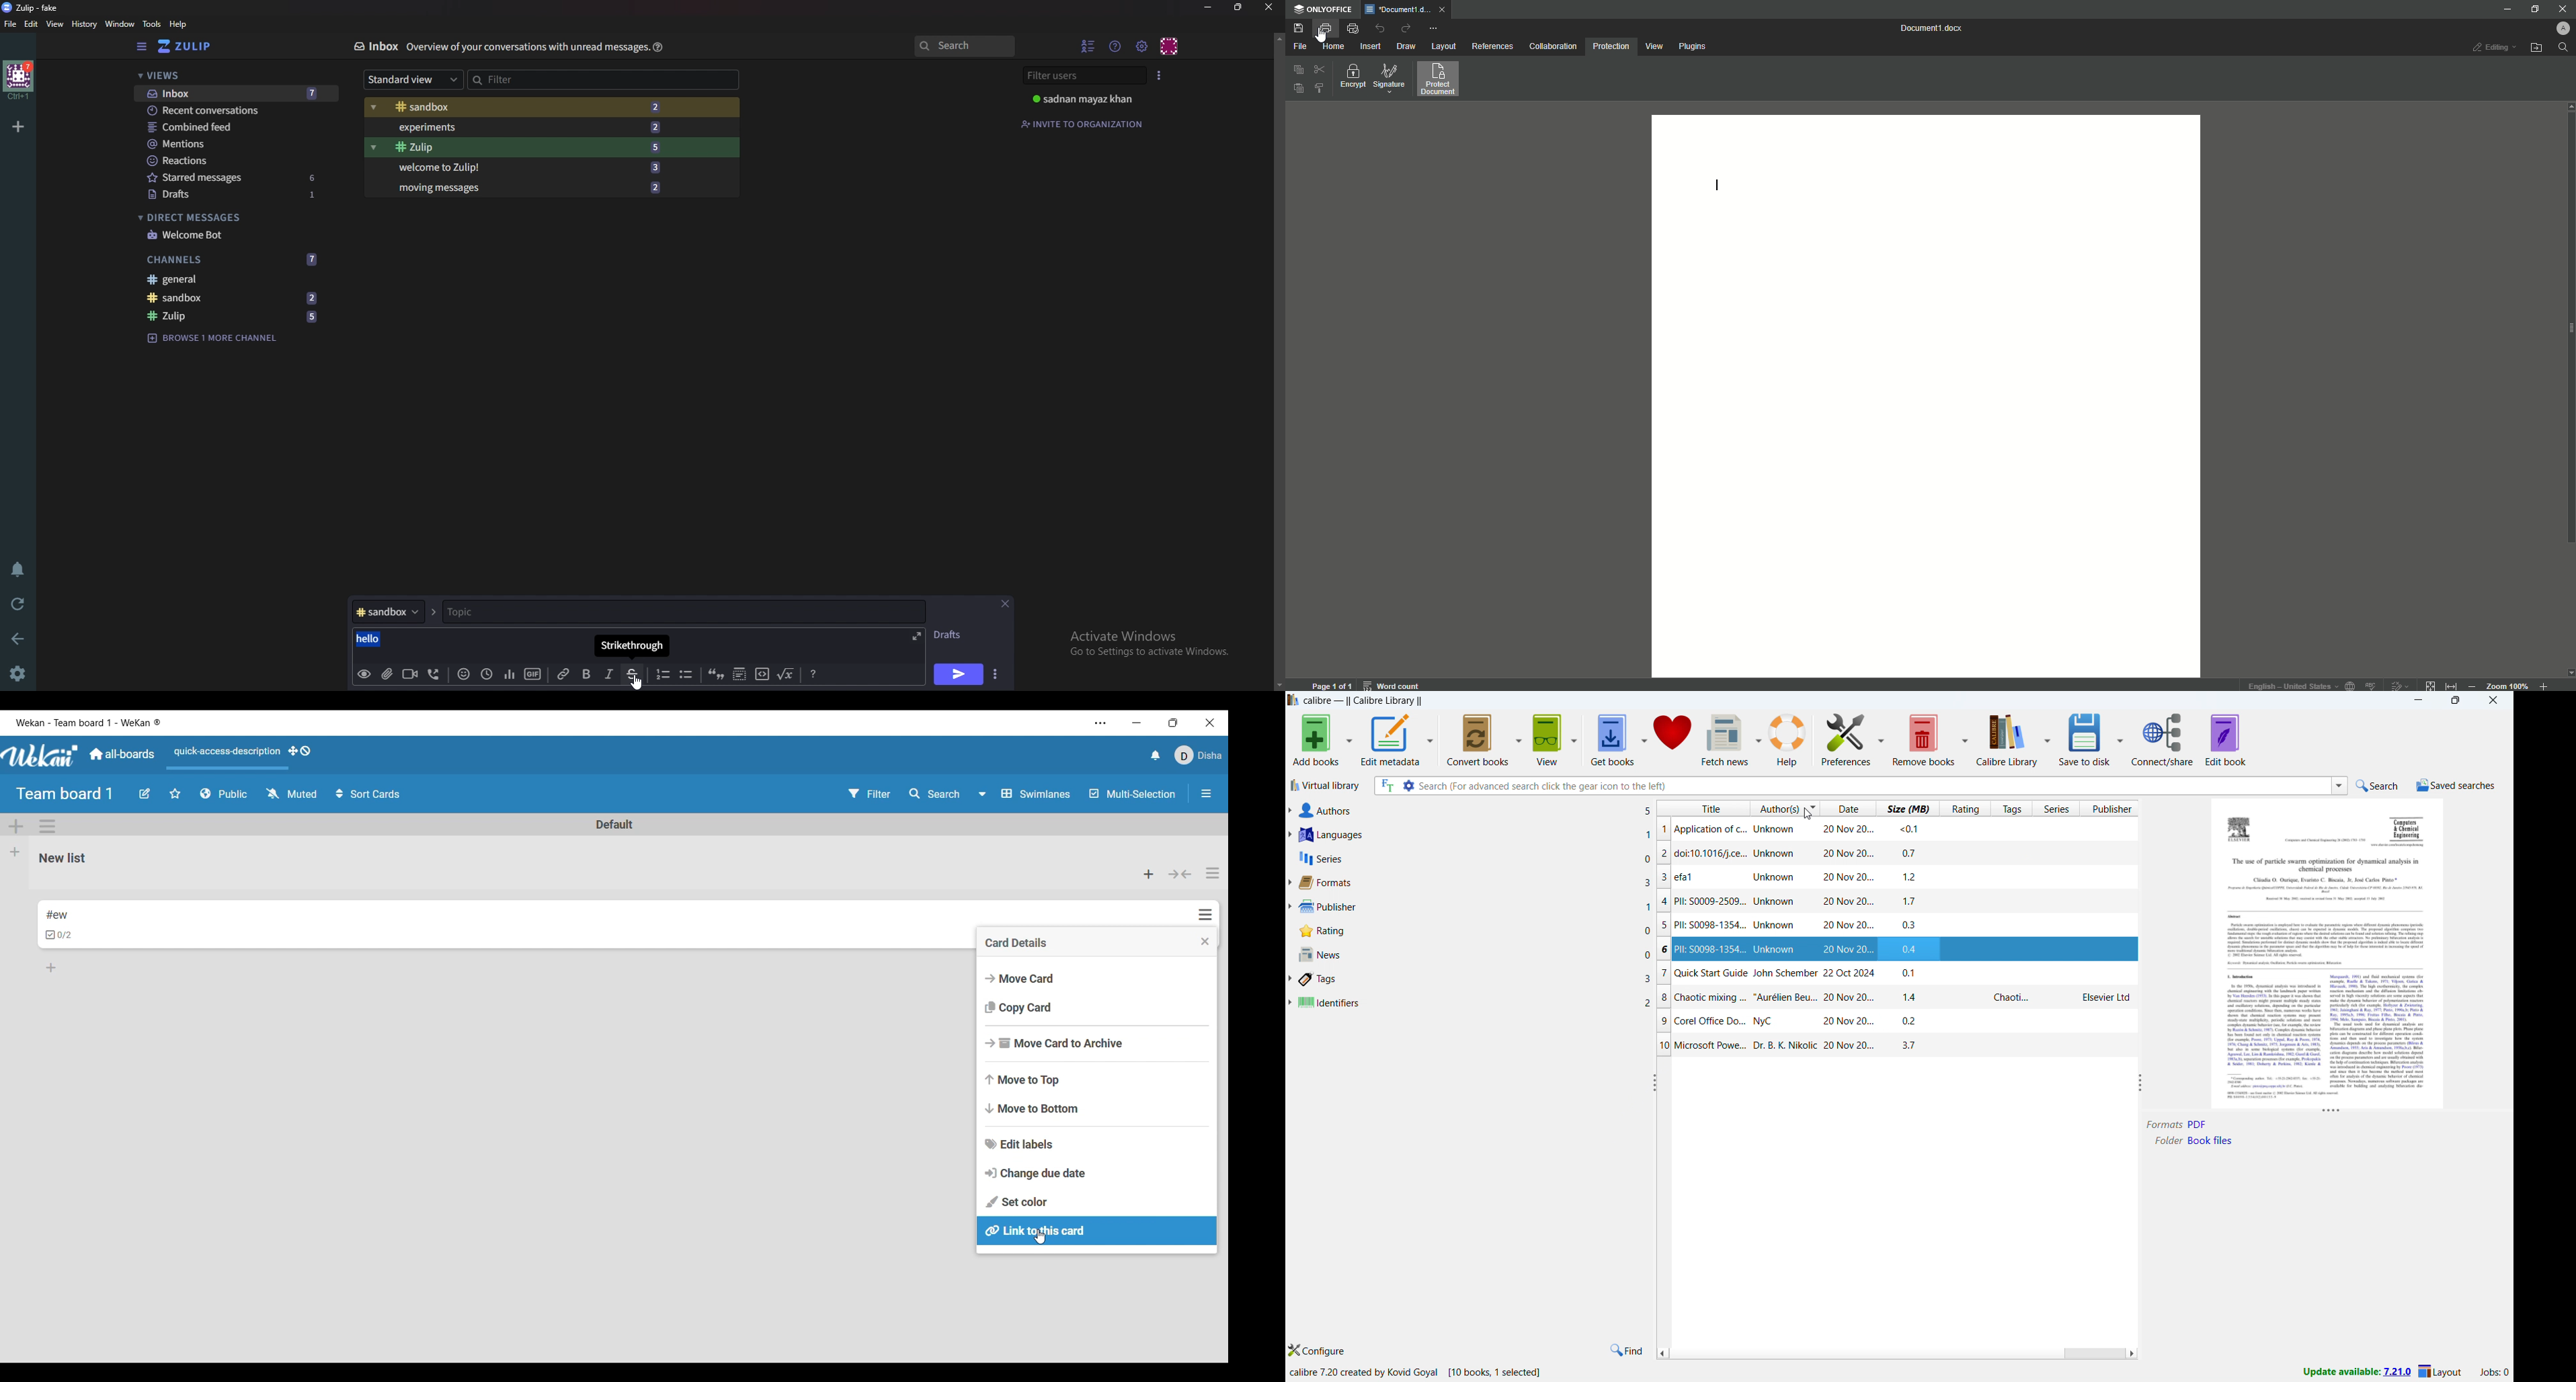 The width and height of the screenshot is (2576, 1400). Describe the element at coordinates (1758, 738) in the screenshot. I see `fetch news options` at that location.